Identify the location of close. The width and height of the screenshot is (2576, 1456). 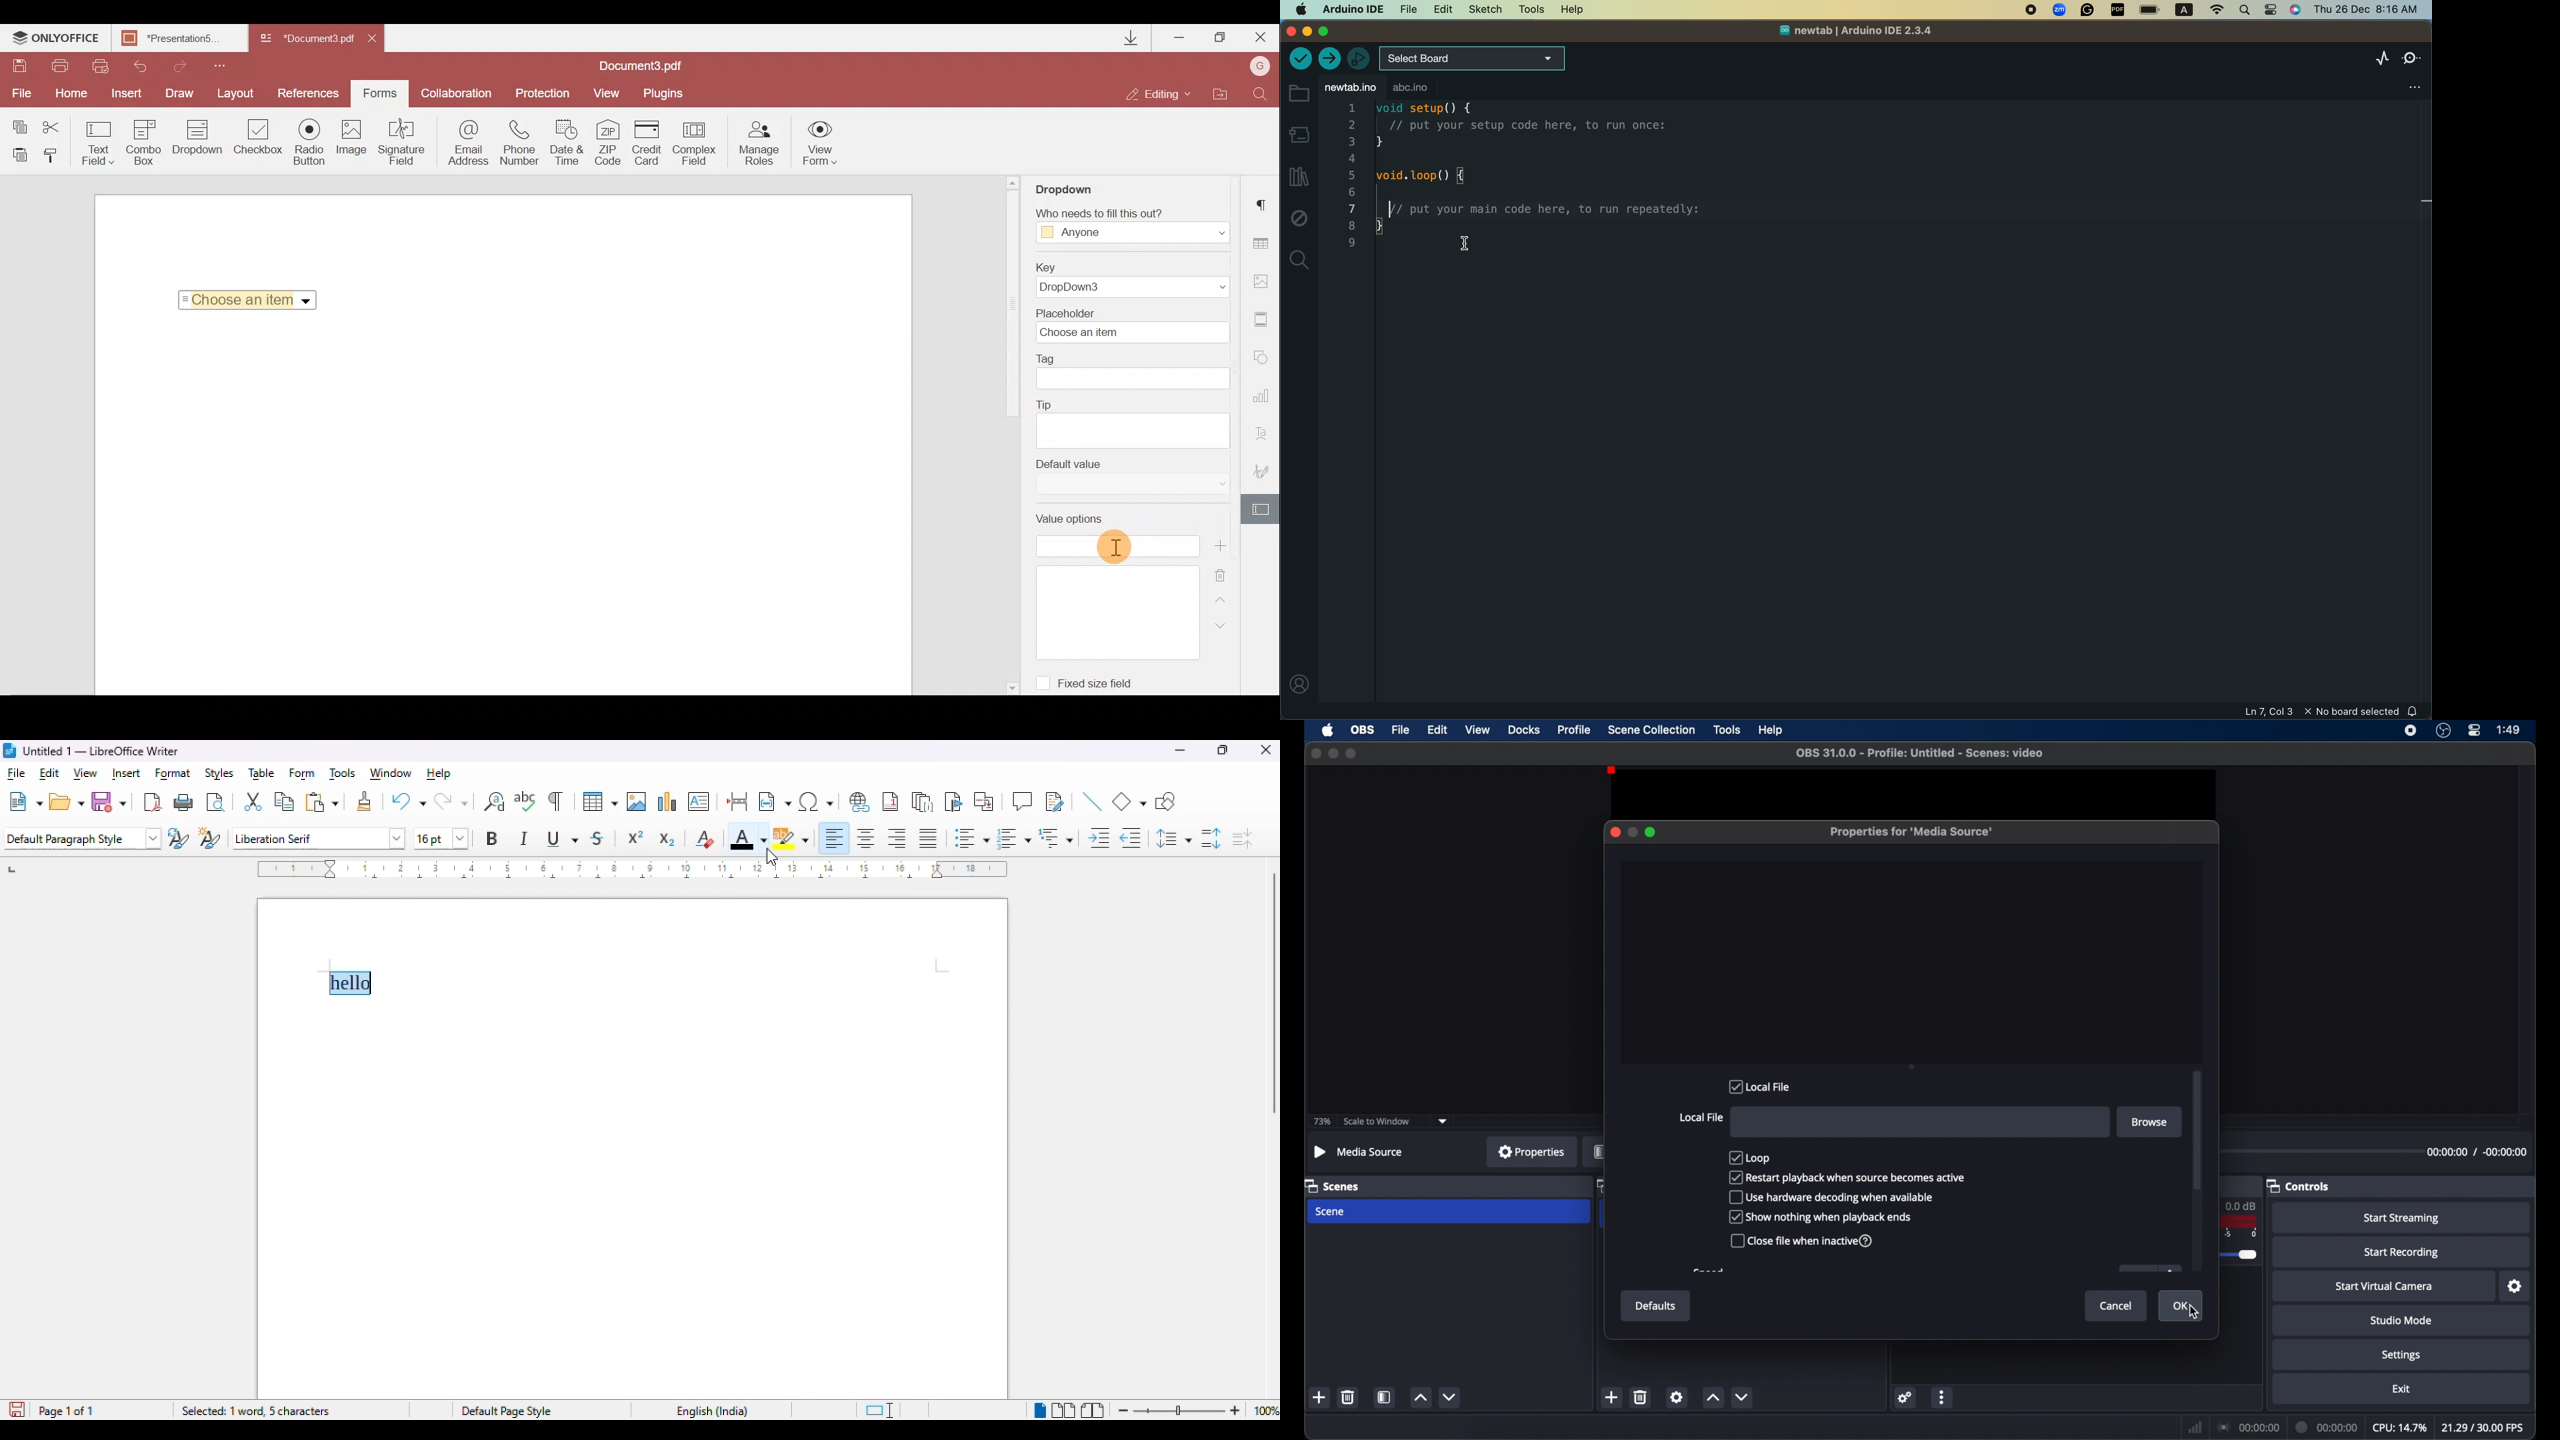
(1266, 751).